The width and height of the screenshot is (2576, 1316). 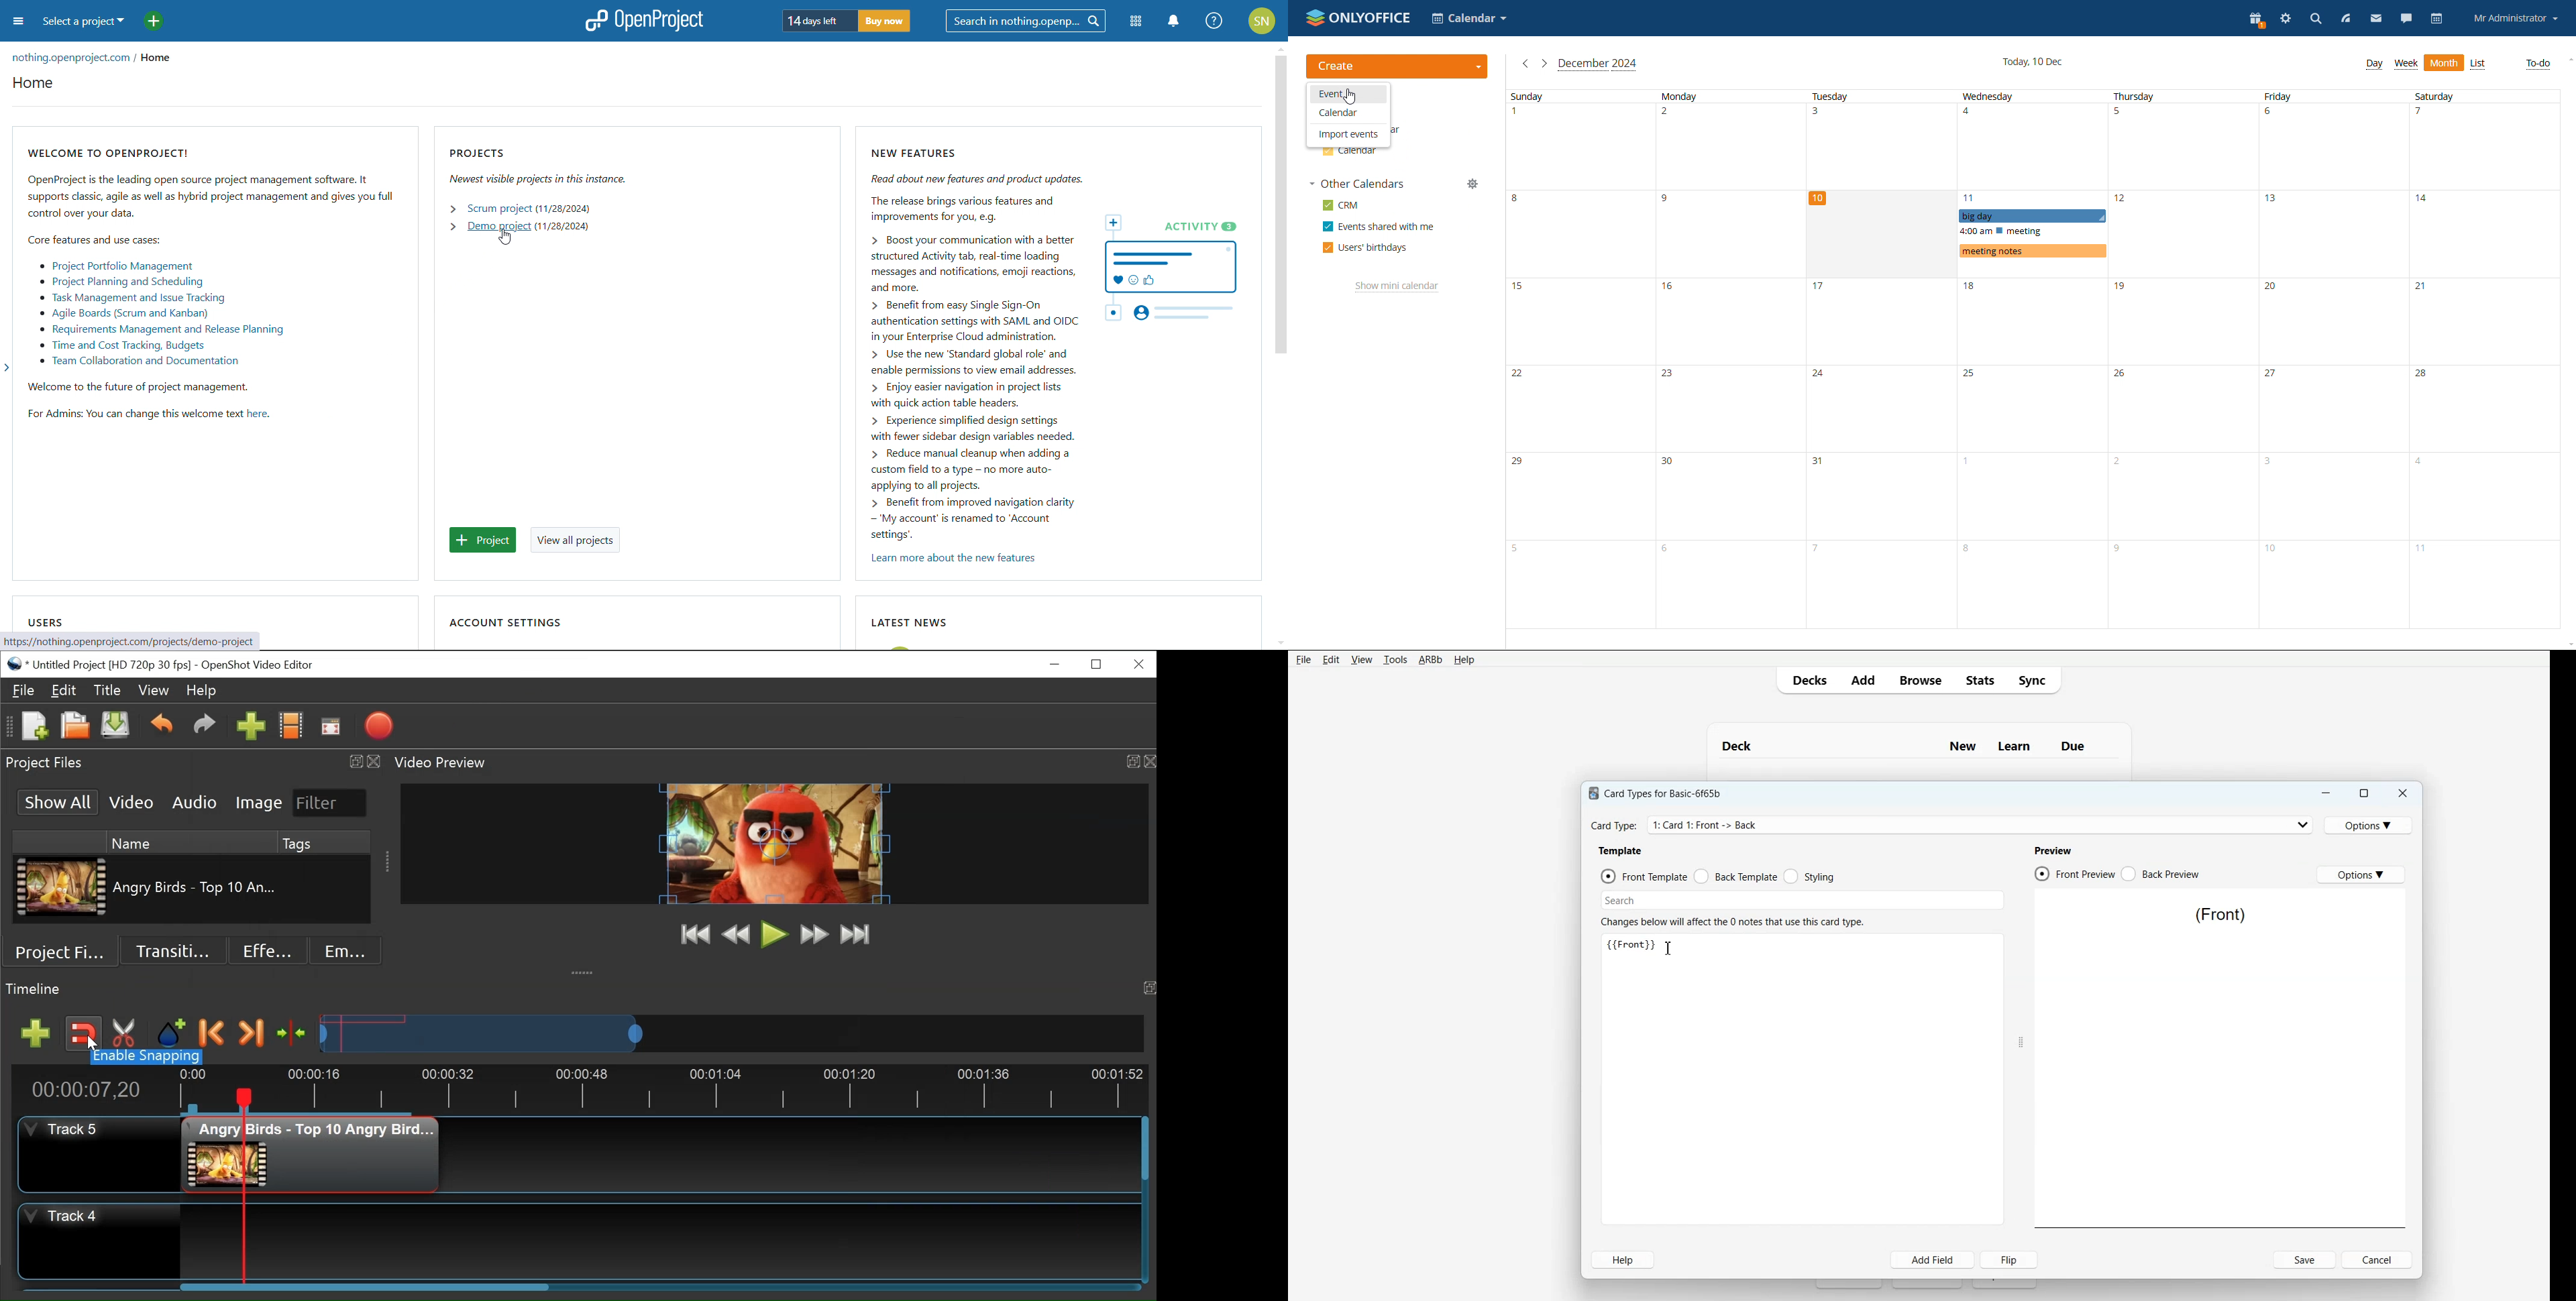 What do you see at coordinates (2371, 824) in the screenshot?
I see `Options` at bounding box center [2371, 824].